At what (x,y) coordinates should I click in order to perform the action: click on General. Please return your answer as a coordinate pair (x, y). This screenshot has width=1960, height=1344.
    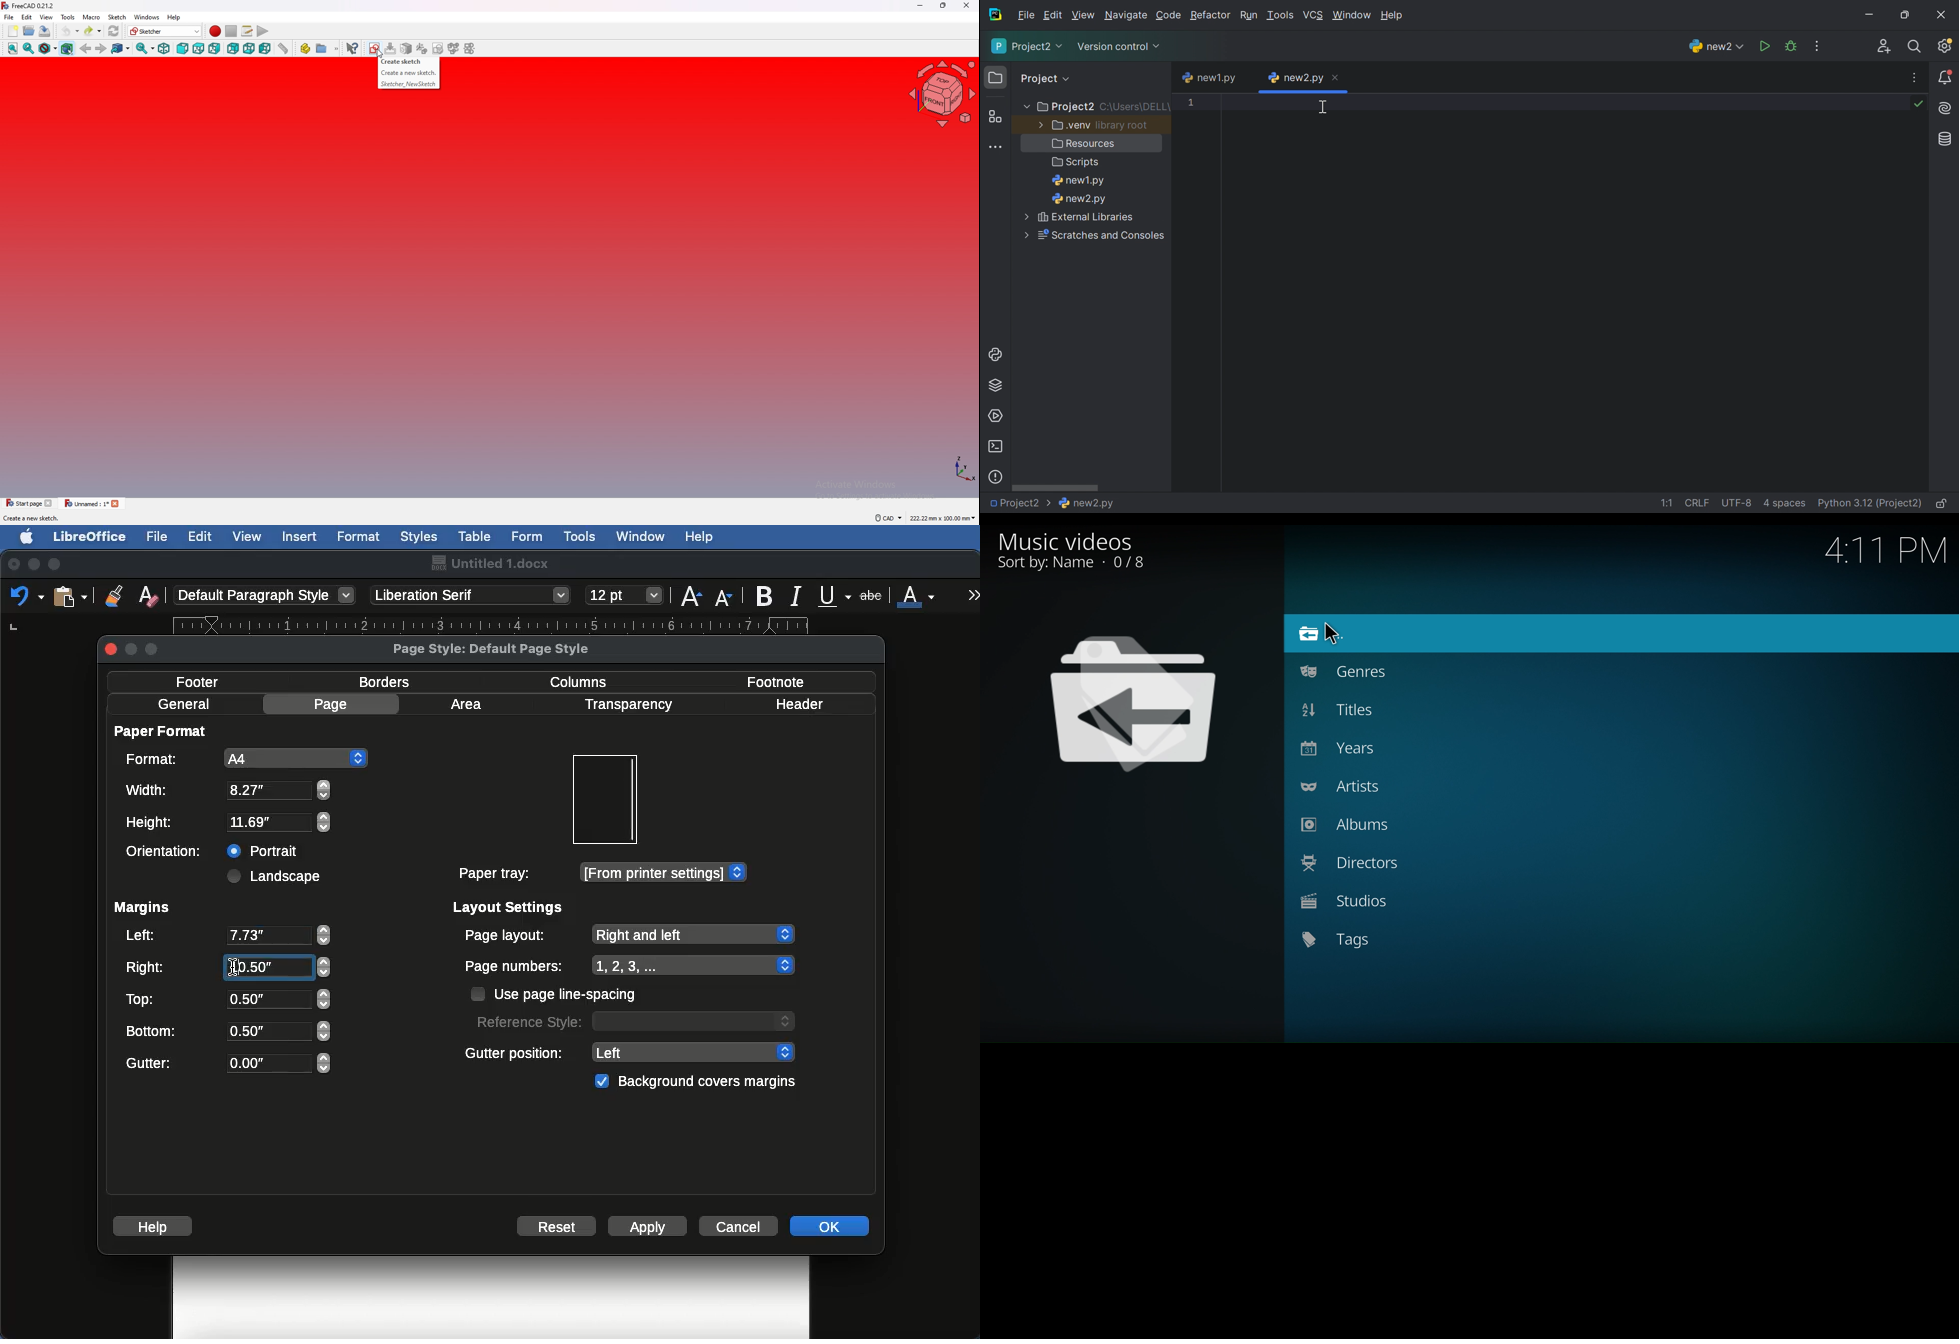
    Looking at the image, I should click on (184, 704).